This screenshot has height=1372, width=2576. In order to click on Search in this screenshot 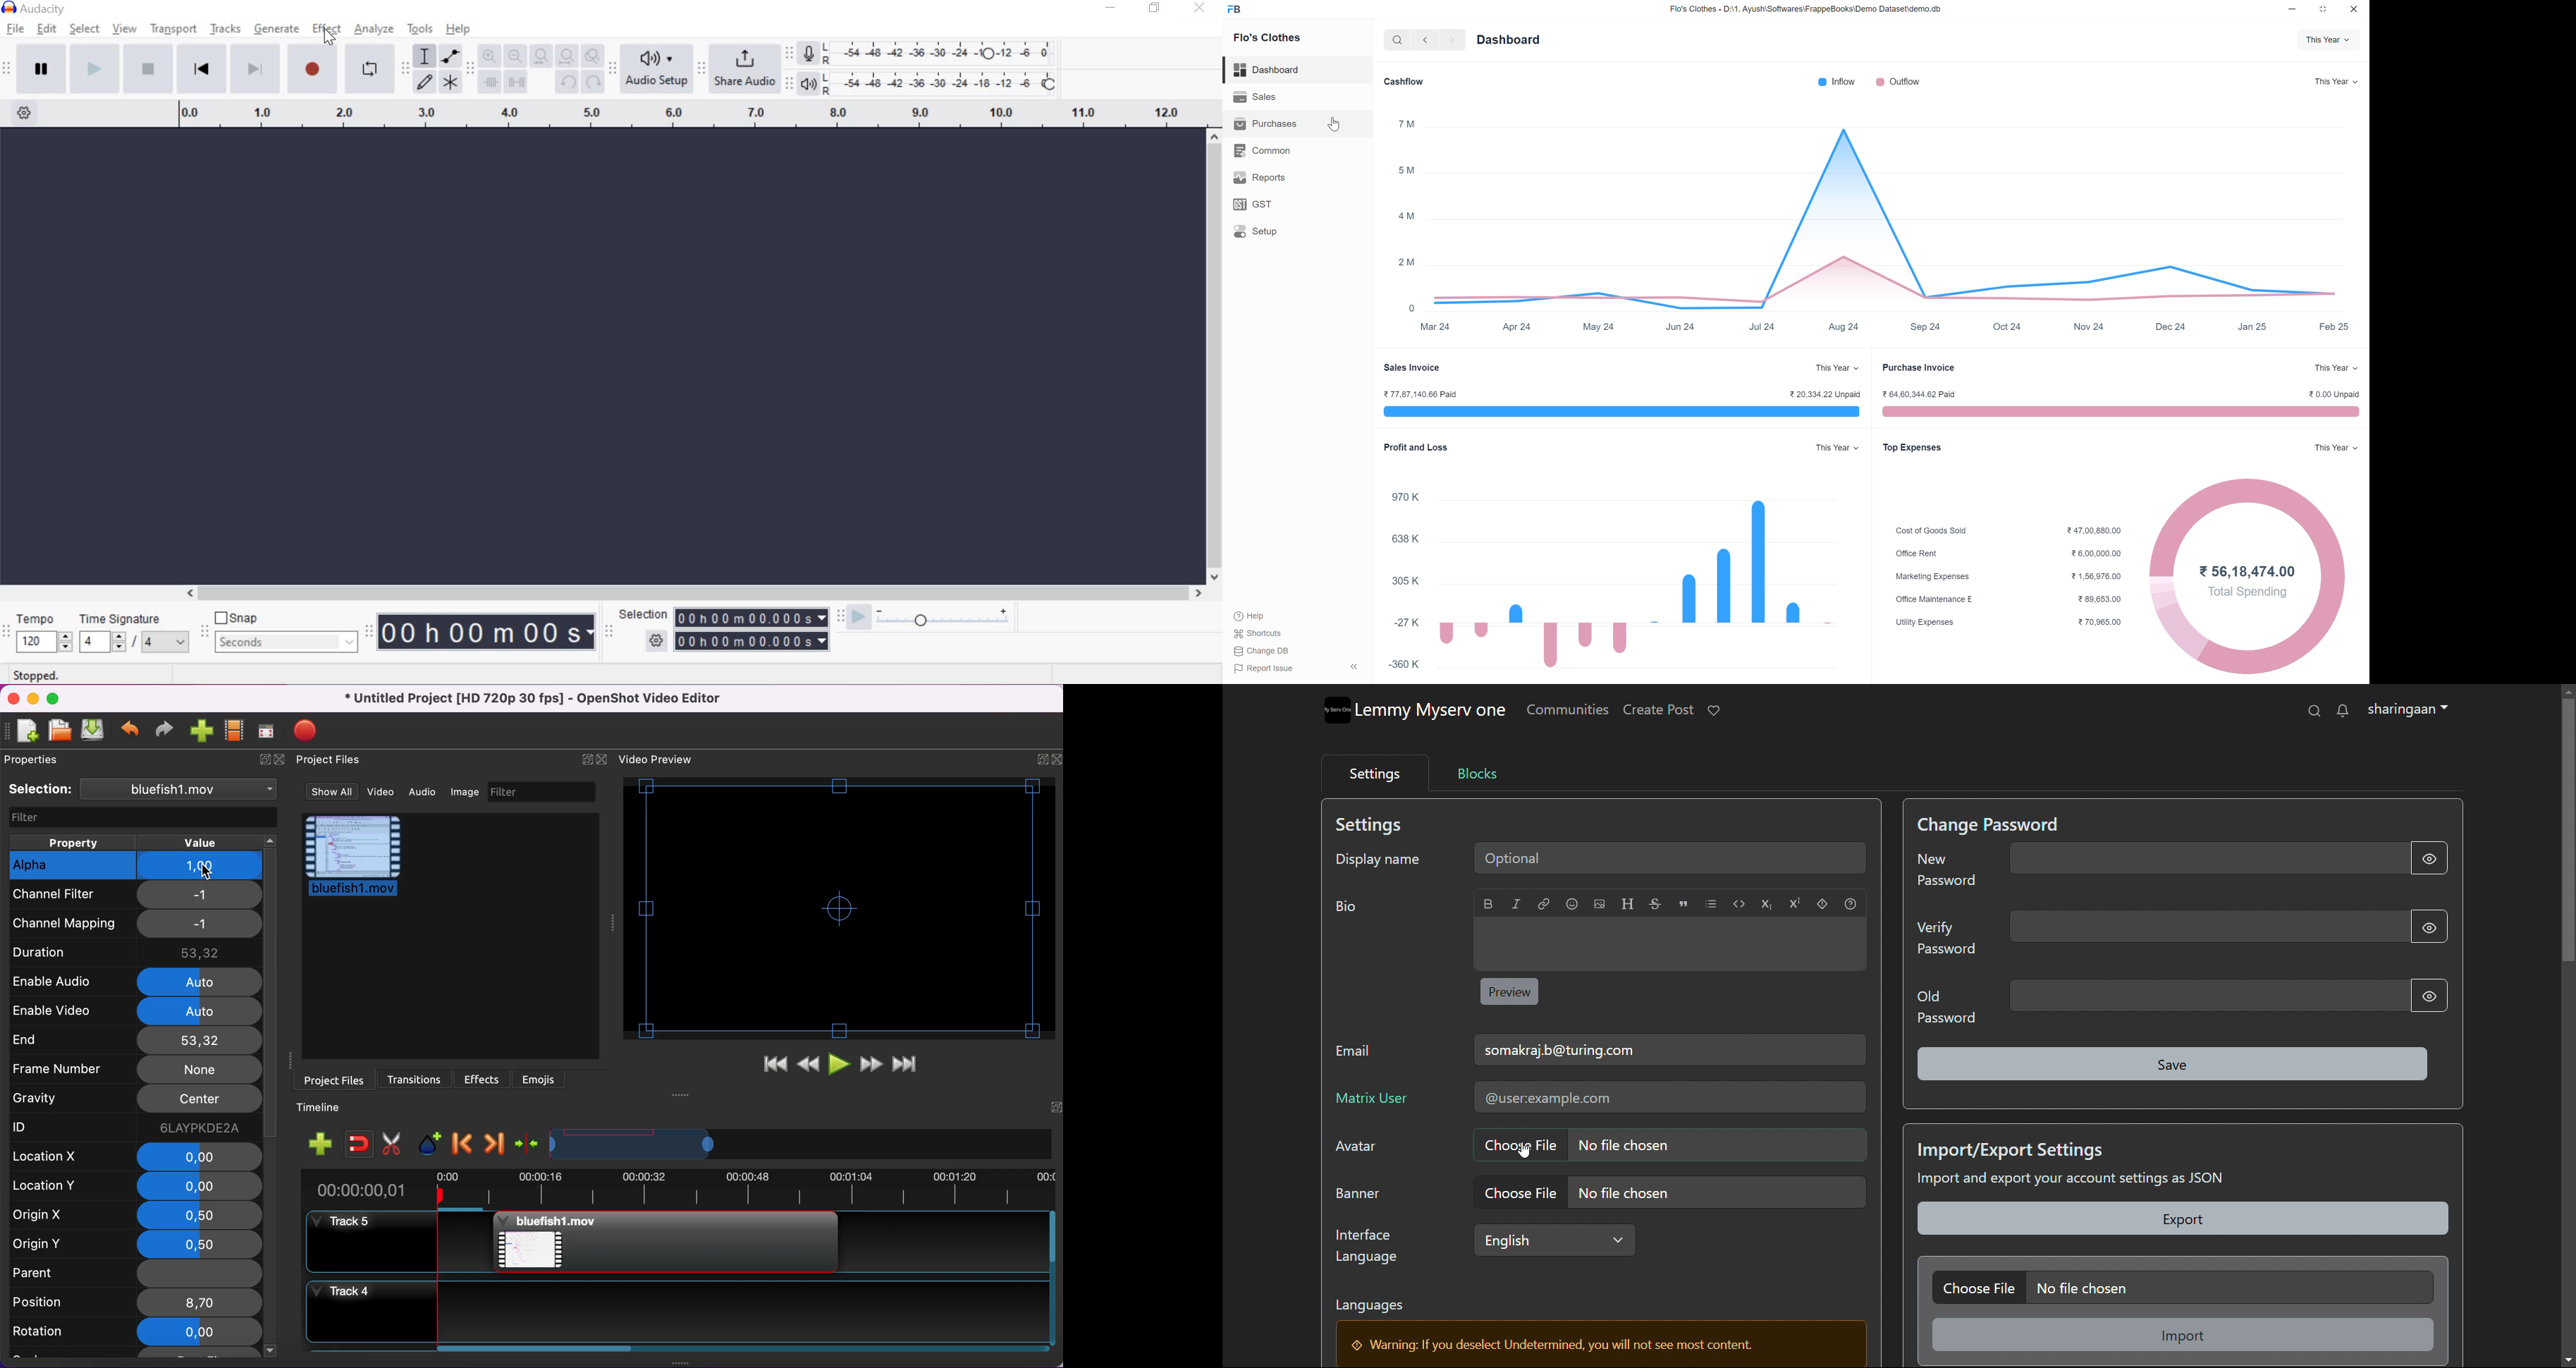, I will do `click(1398, 40)`.